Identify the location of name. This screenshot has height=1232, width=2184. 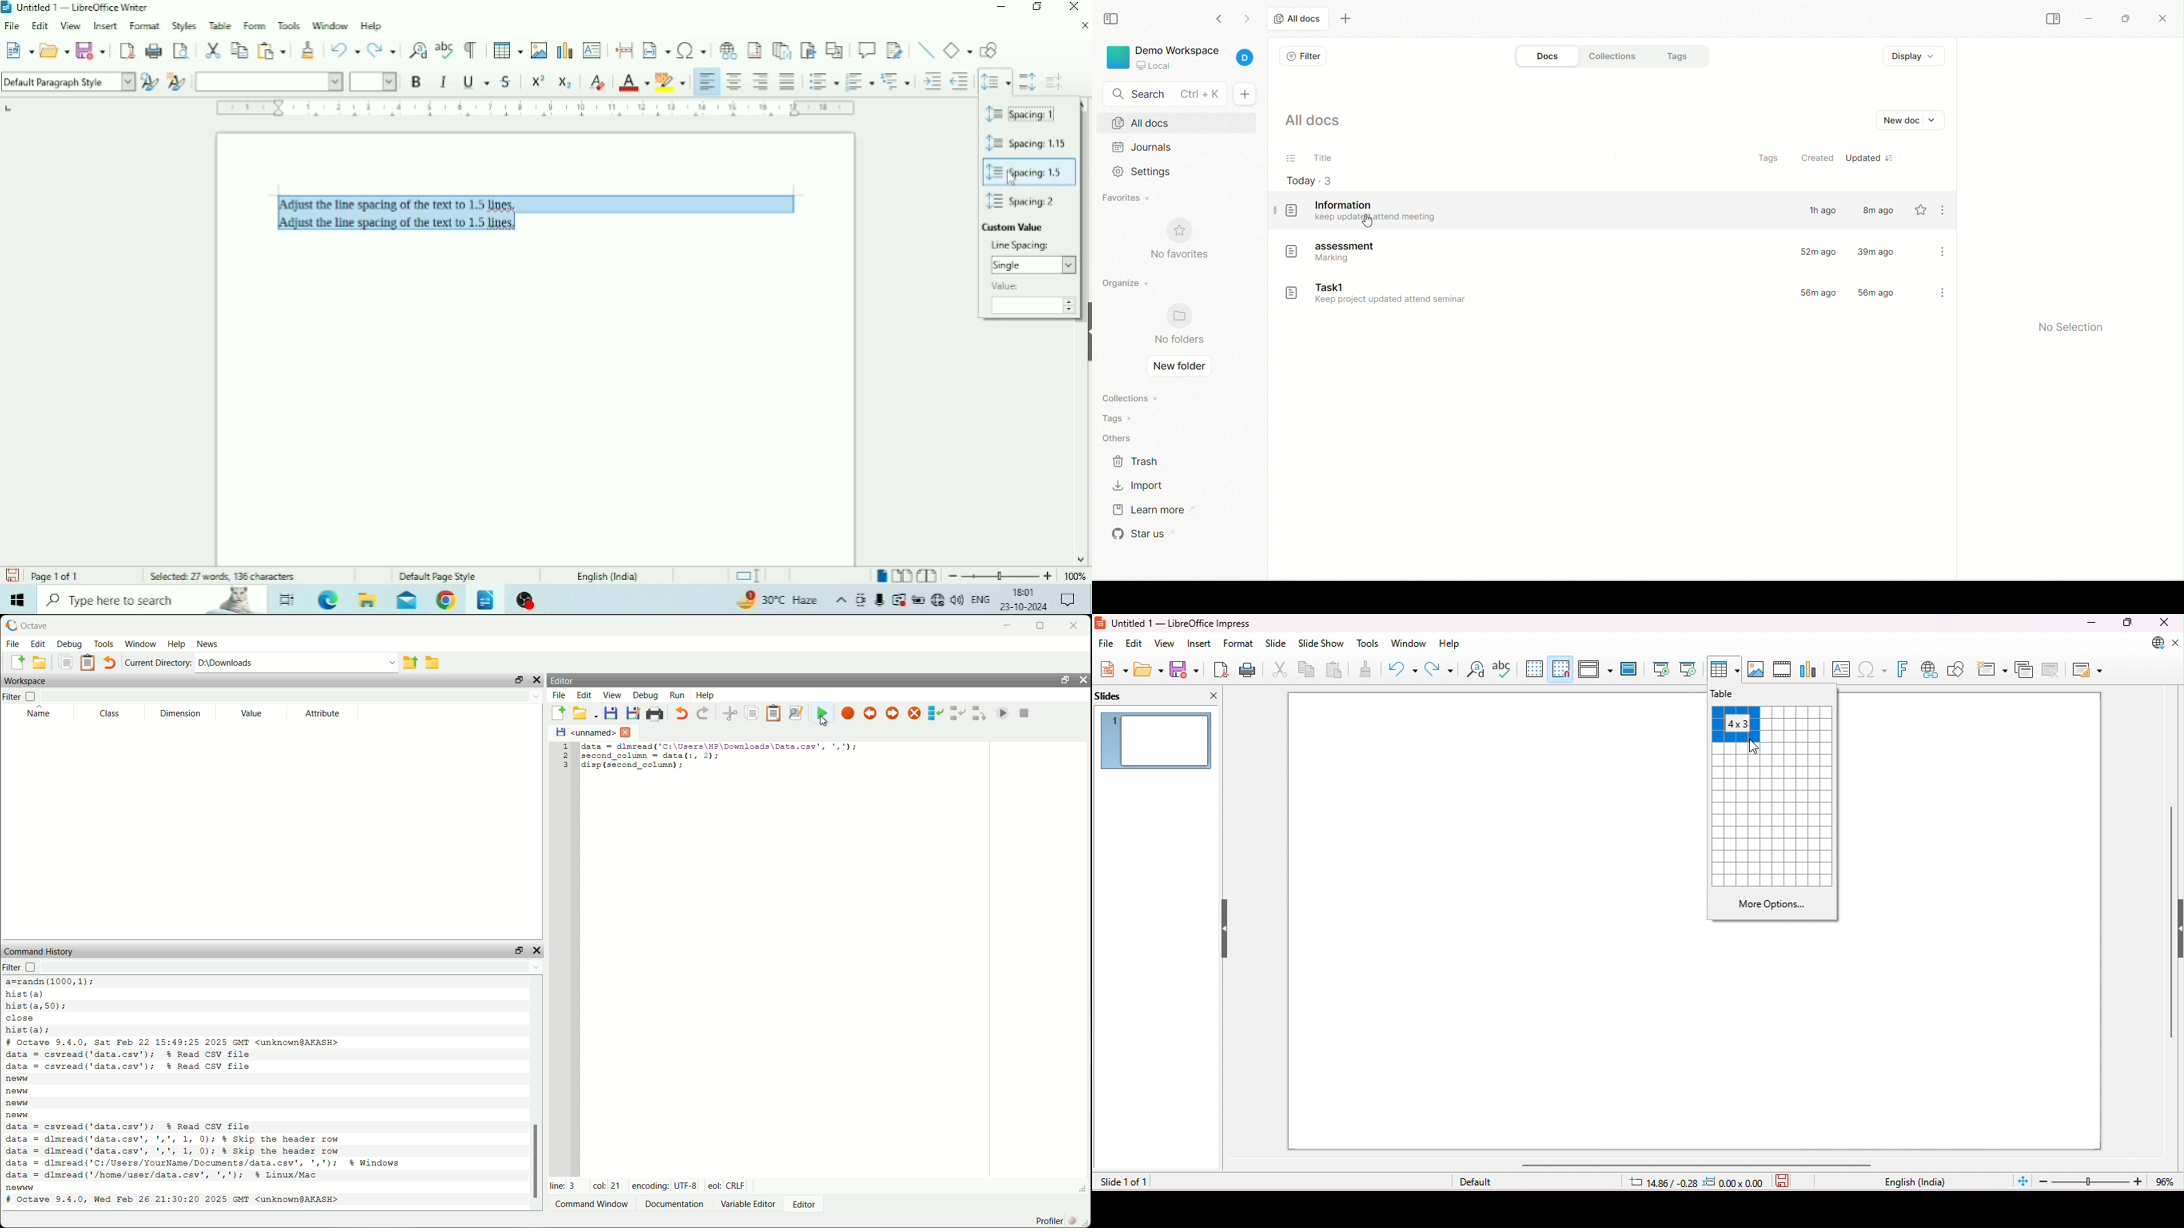
(41, 715).